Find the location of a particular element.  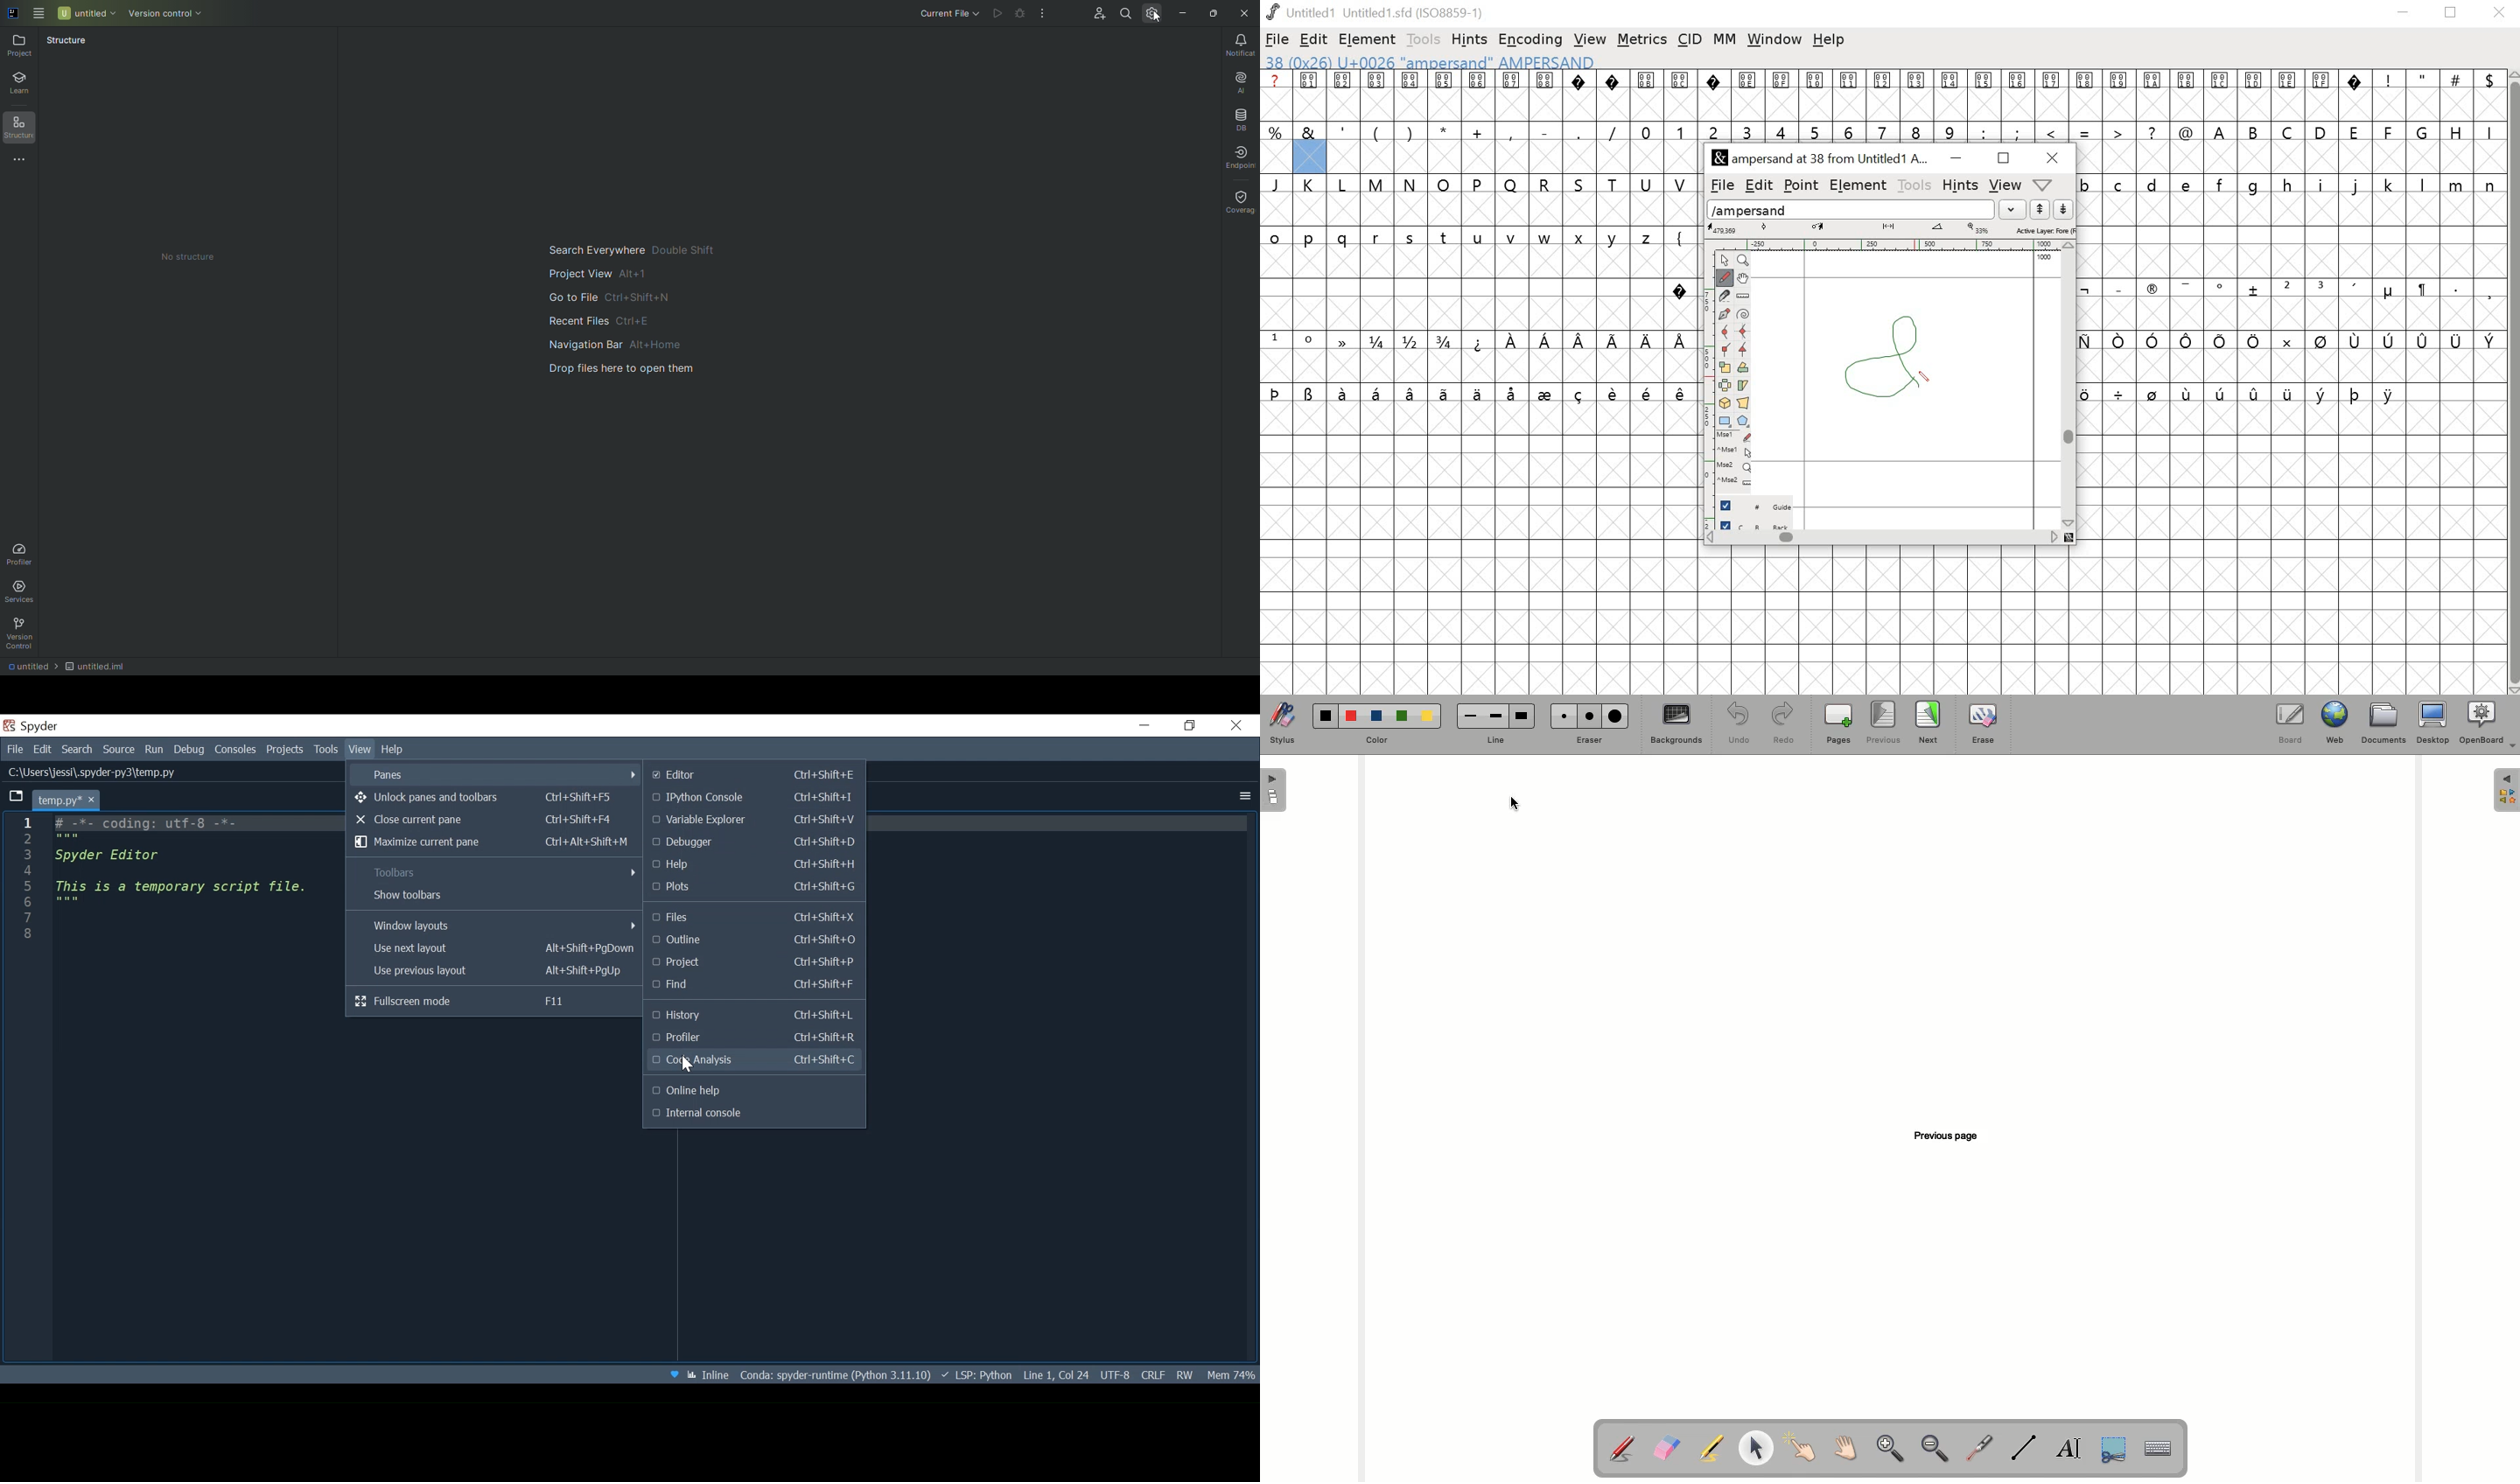

f is located at coordinates (2223, 184).